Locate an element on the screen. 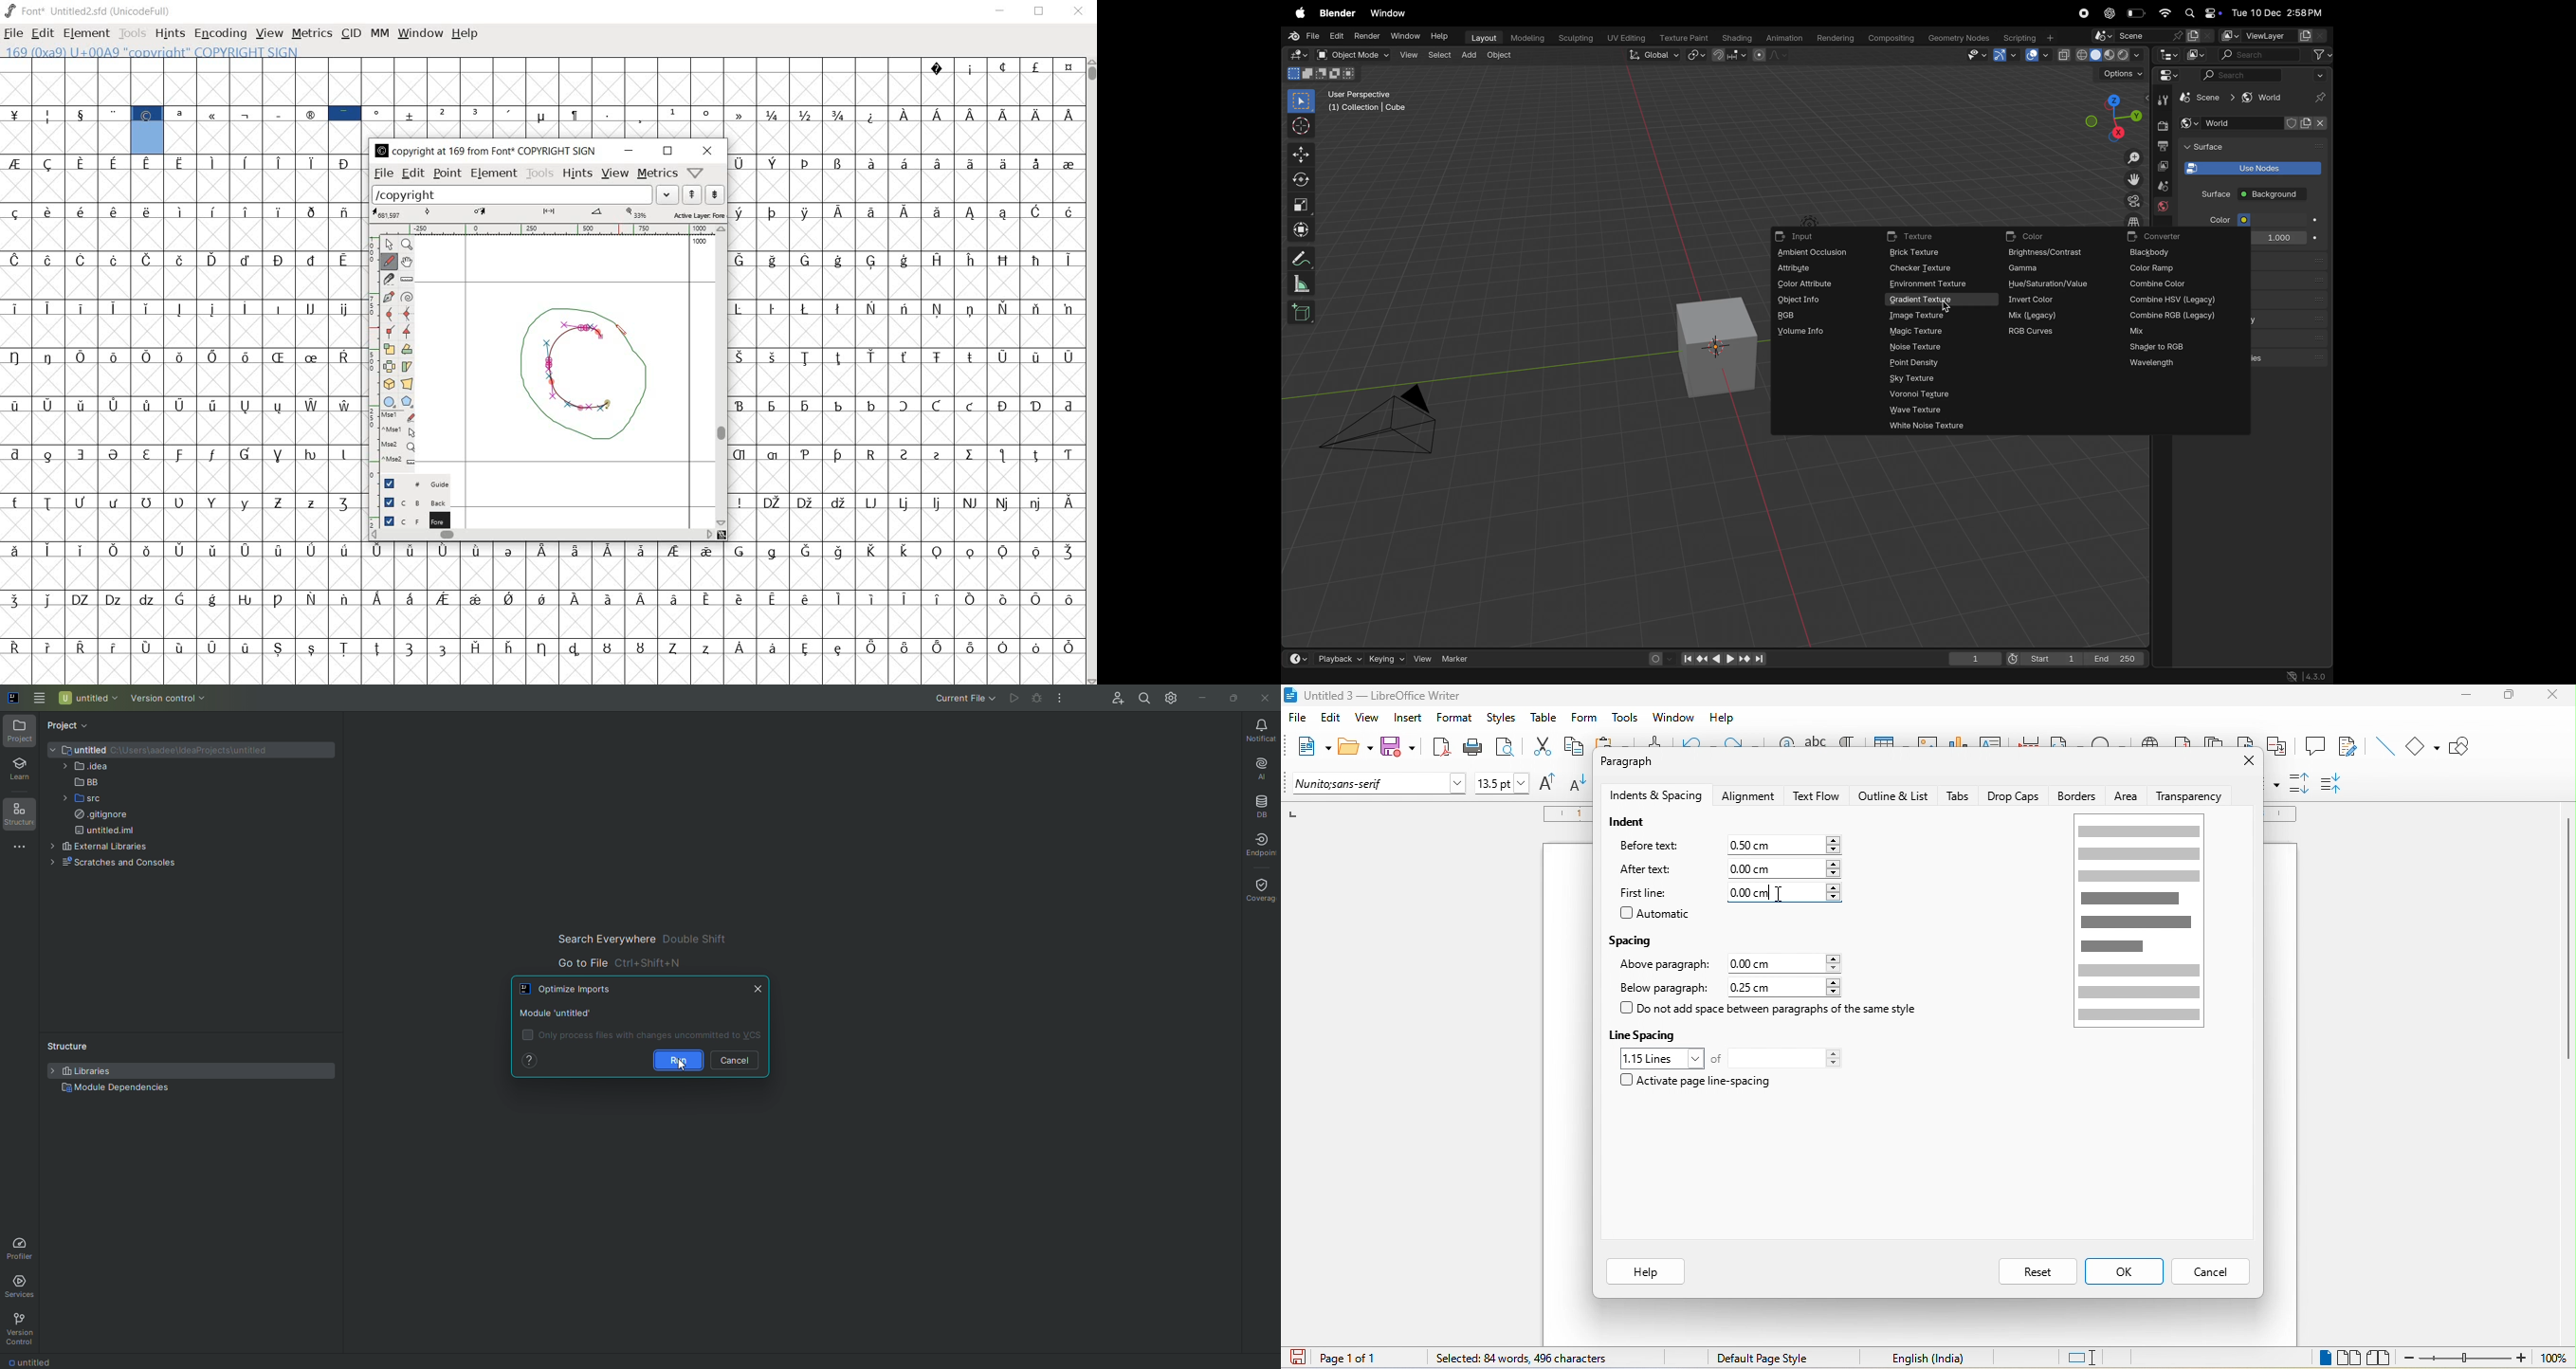  Visibility is located at coordinates (1978, 56).